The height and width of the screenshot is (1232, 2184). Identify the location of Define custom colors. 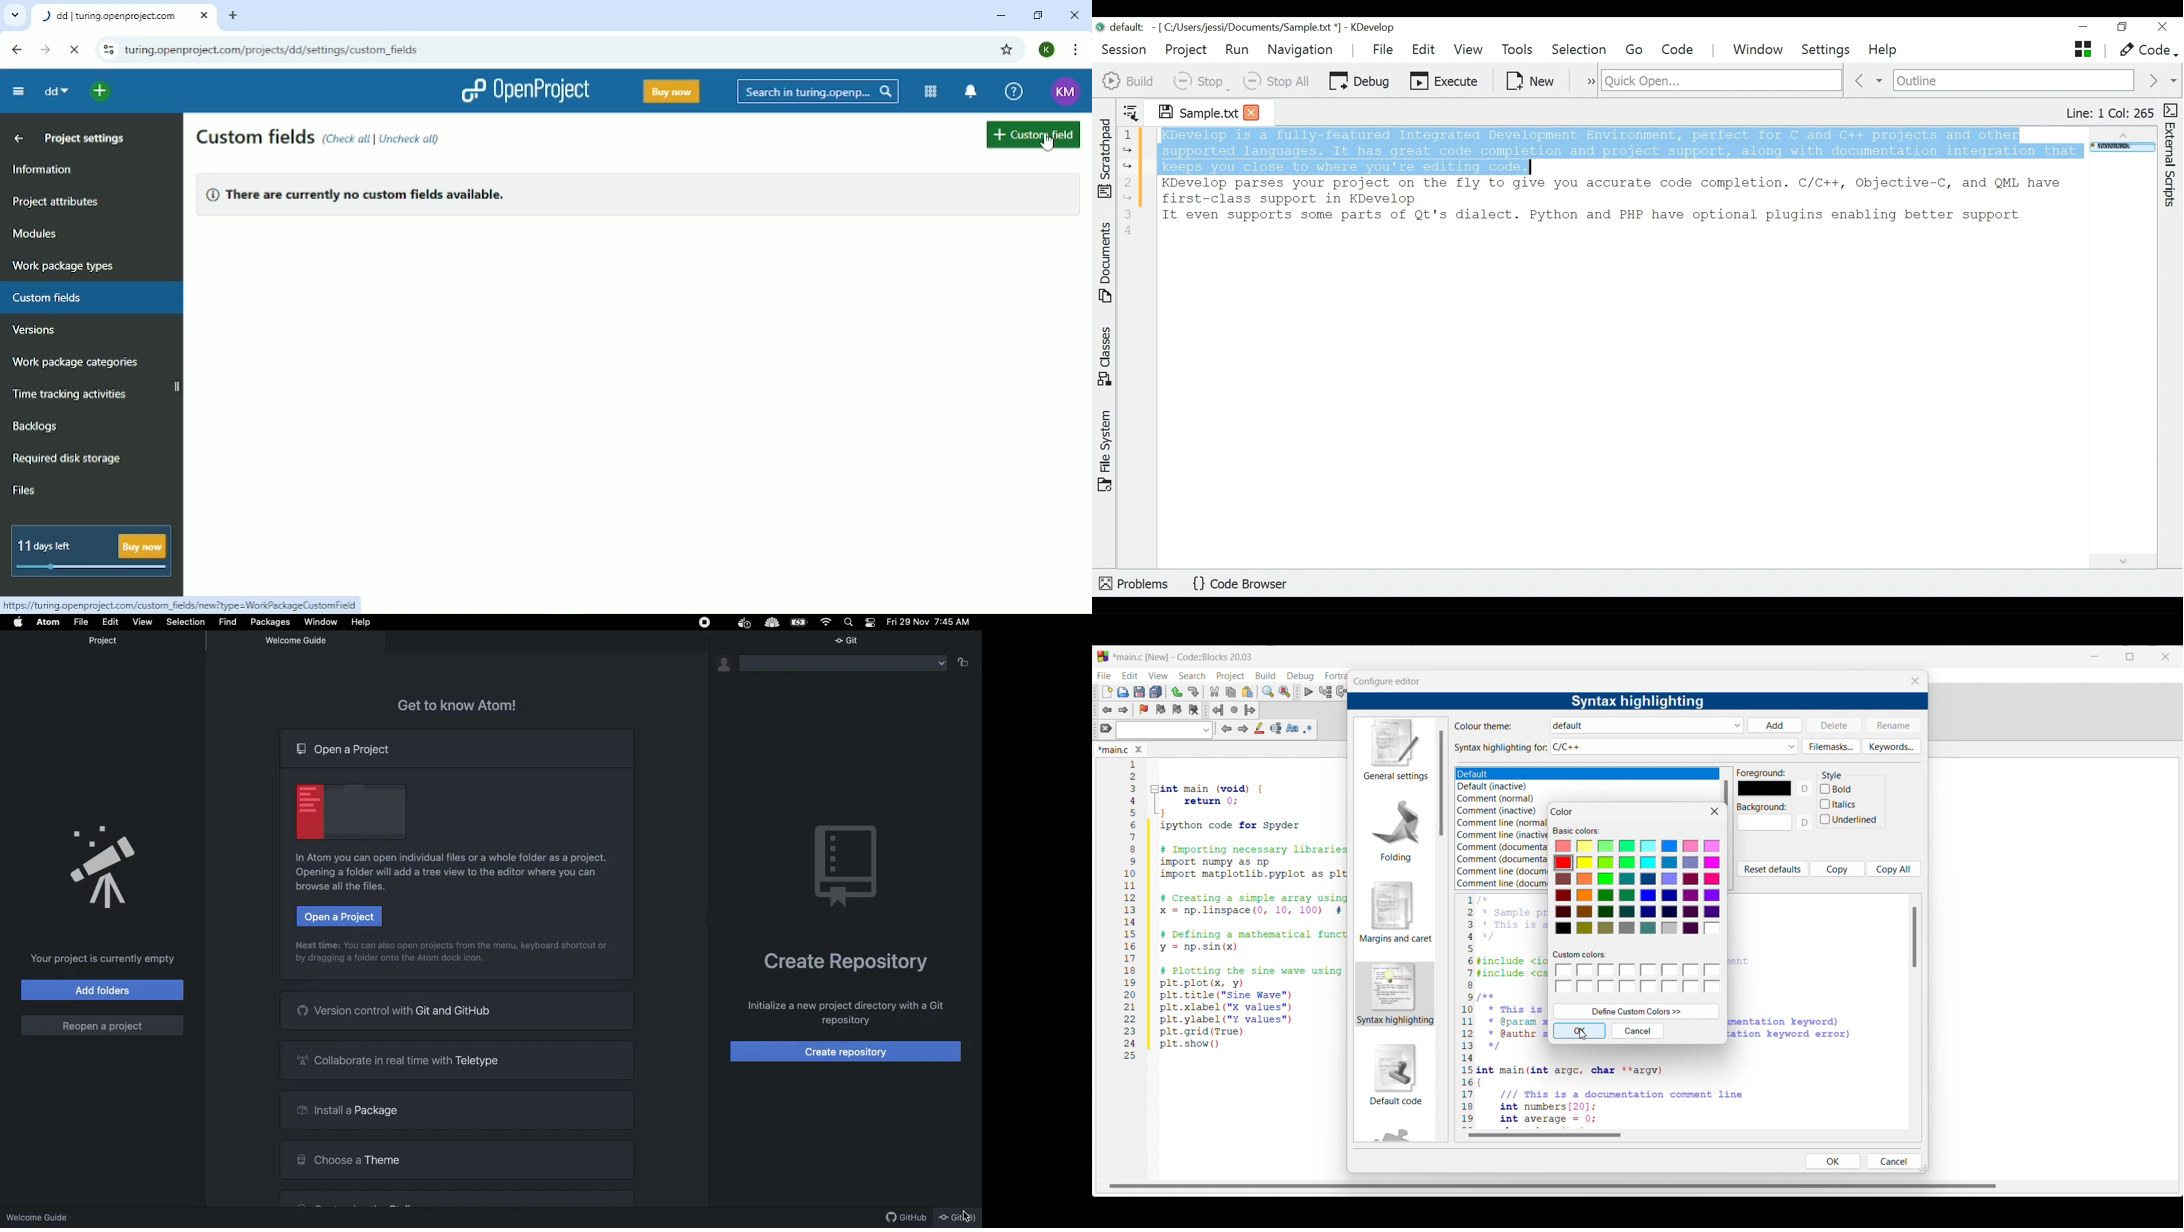
(1637, 1011).